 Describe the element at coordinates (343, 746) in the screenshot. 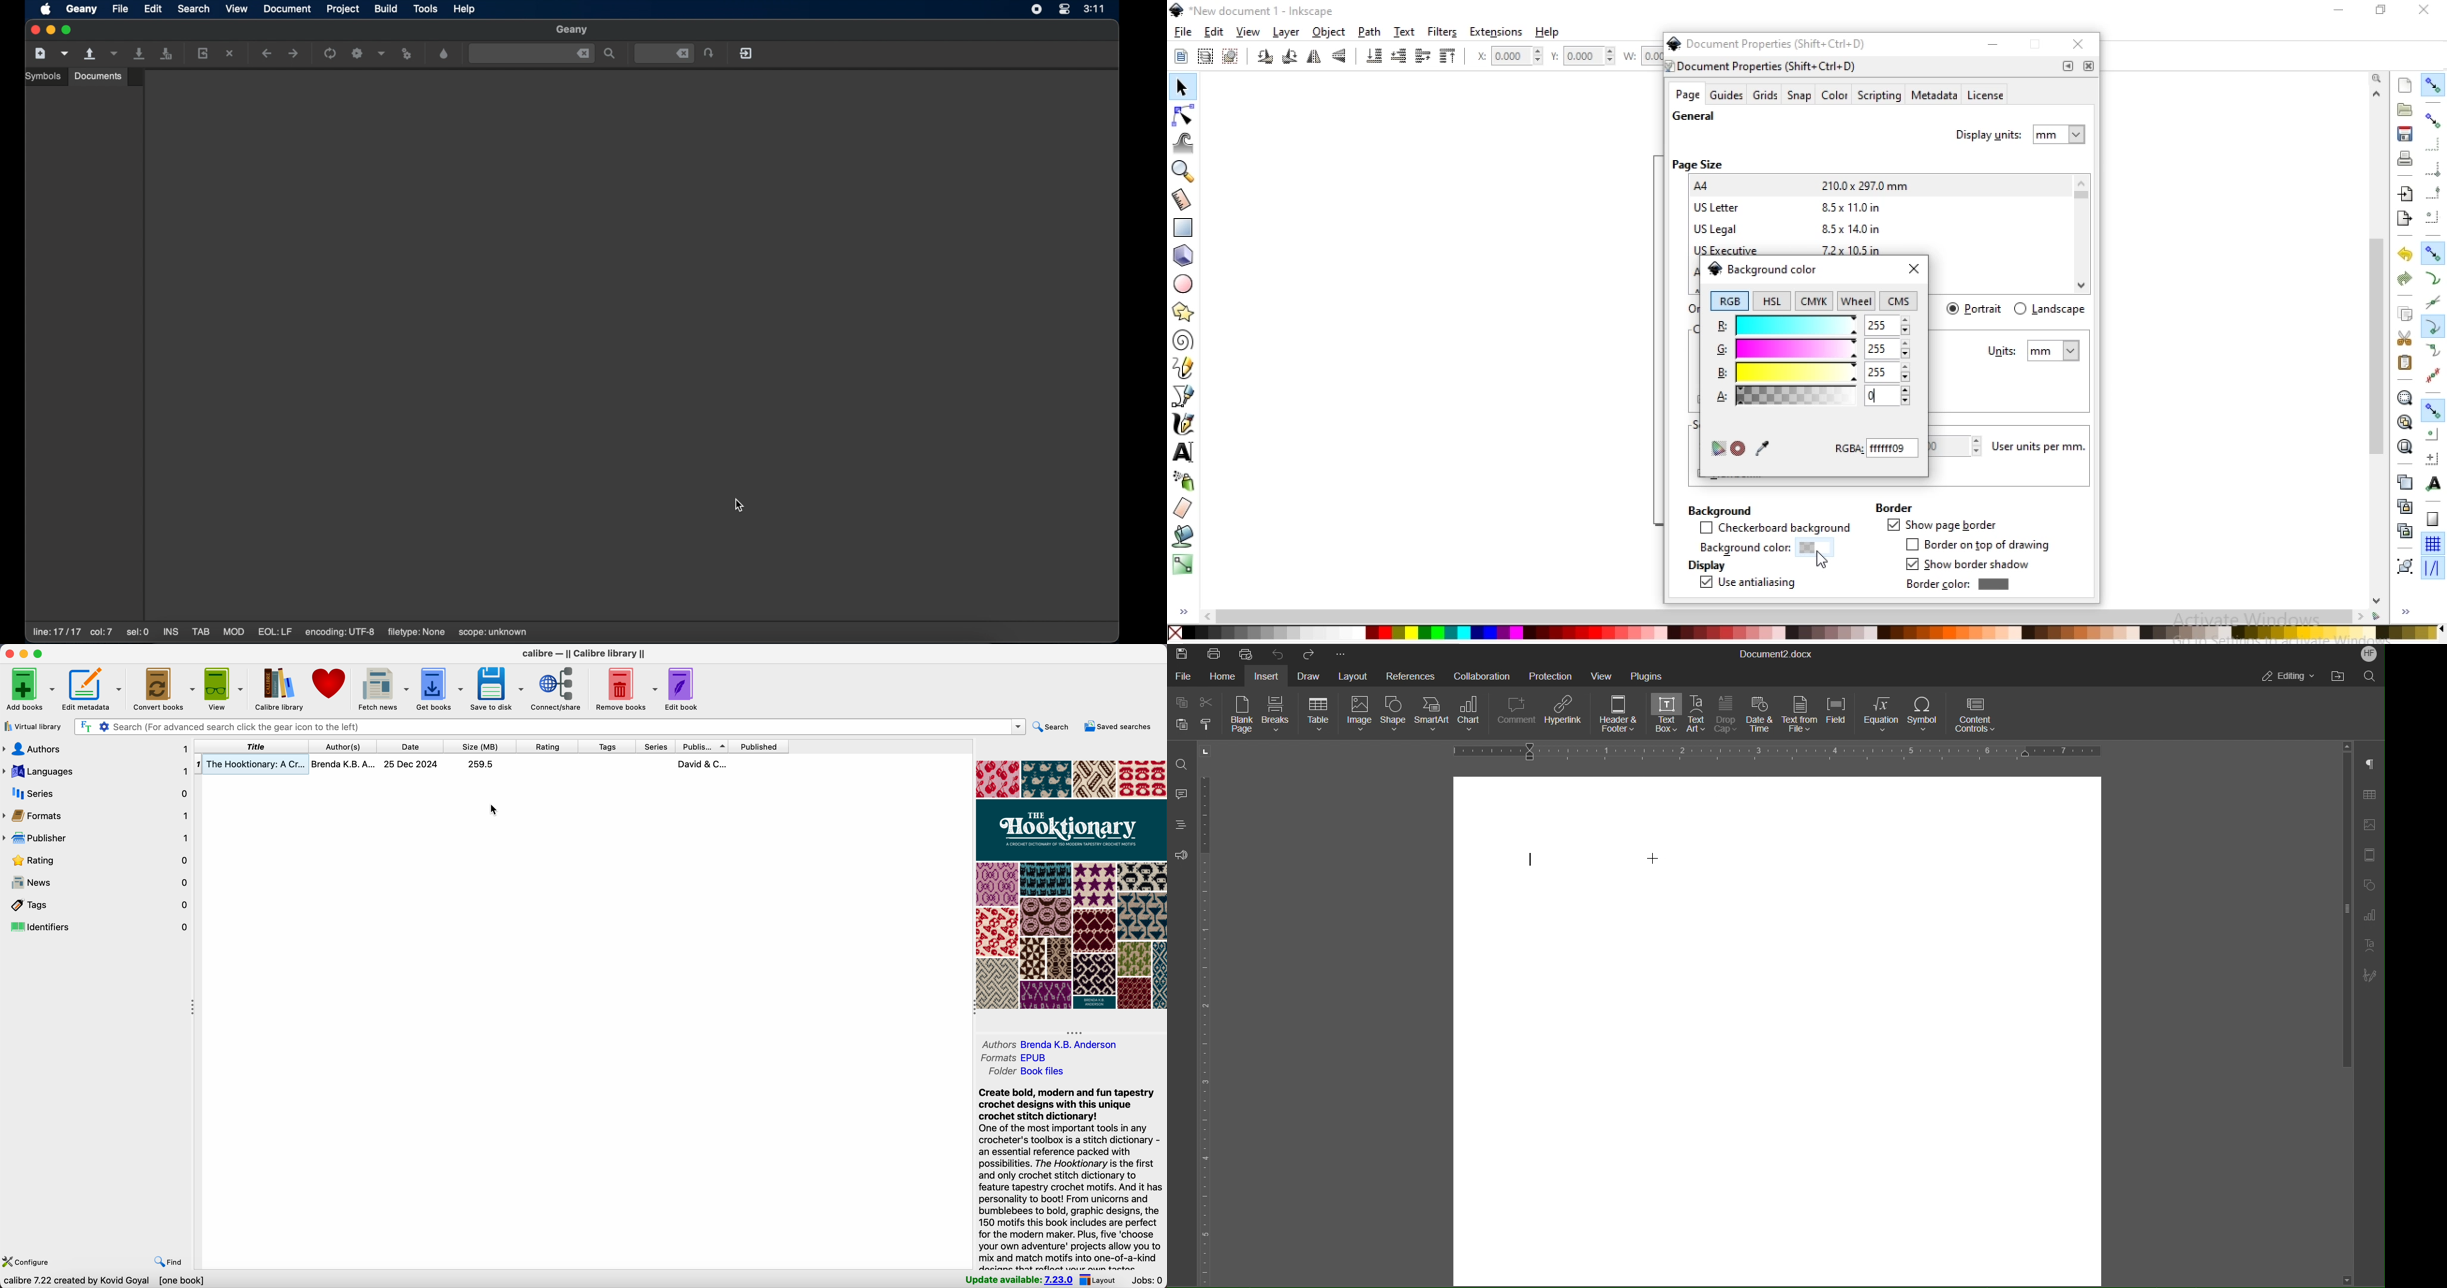

I see `Authors` at that location.